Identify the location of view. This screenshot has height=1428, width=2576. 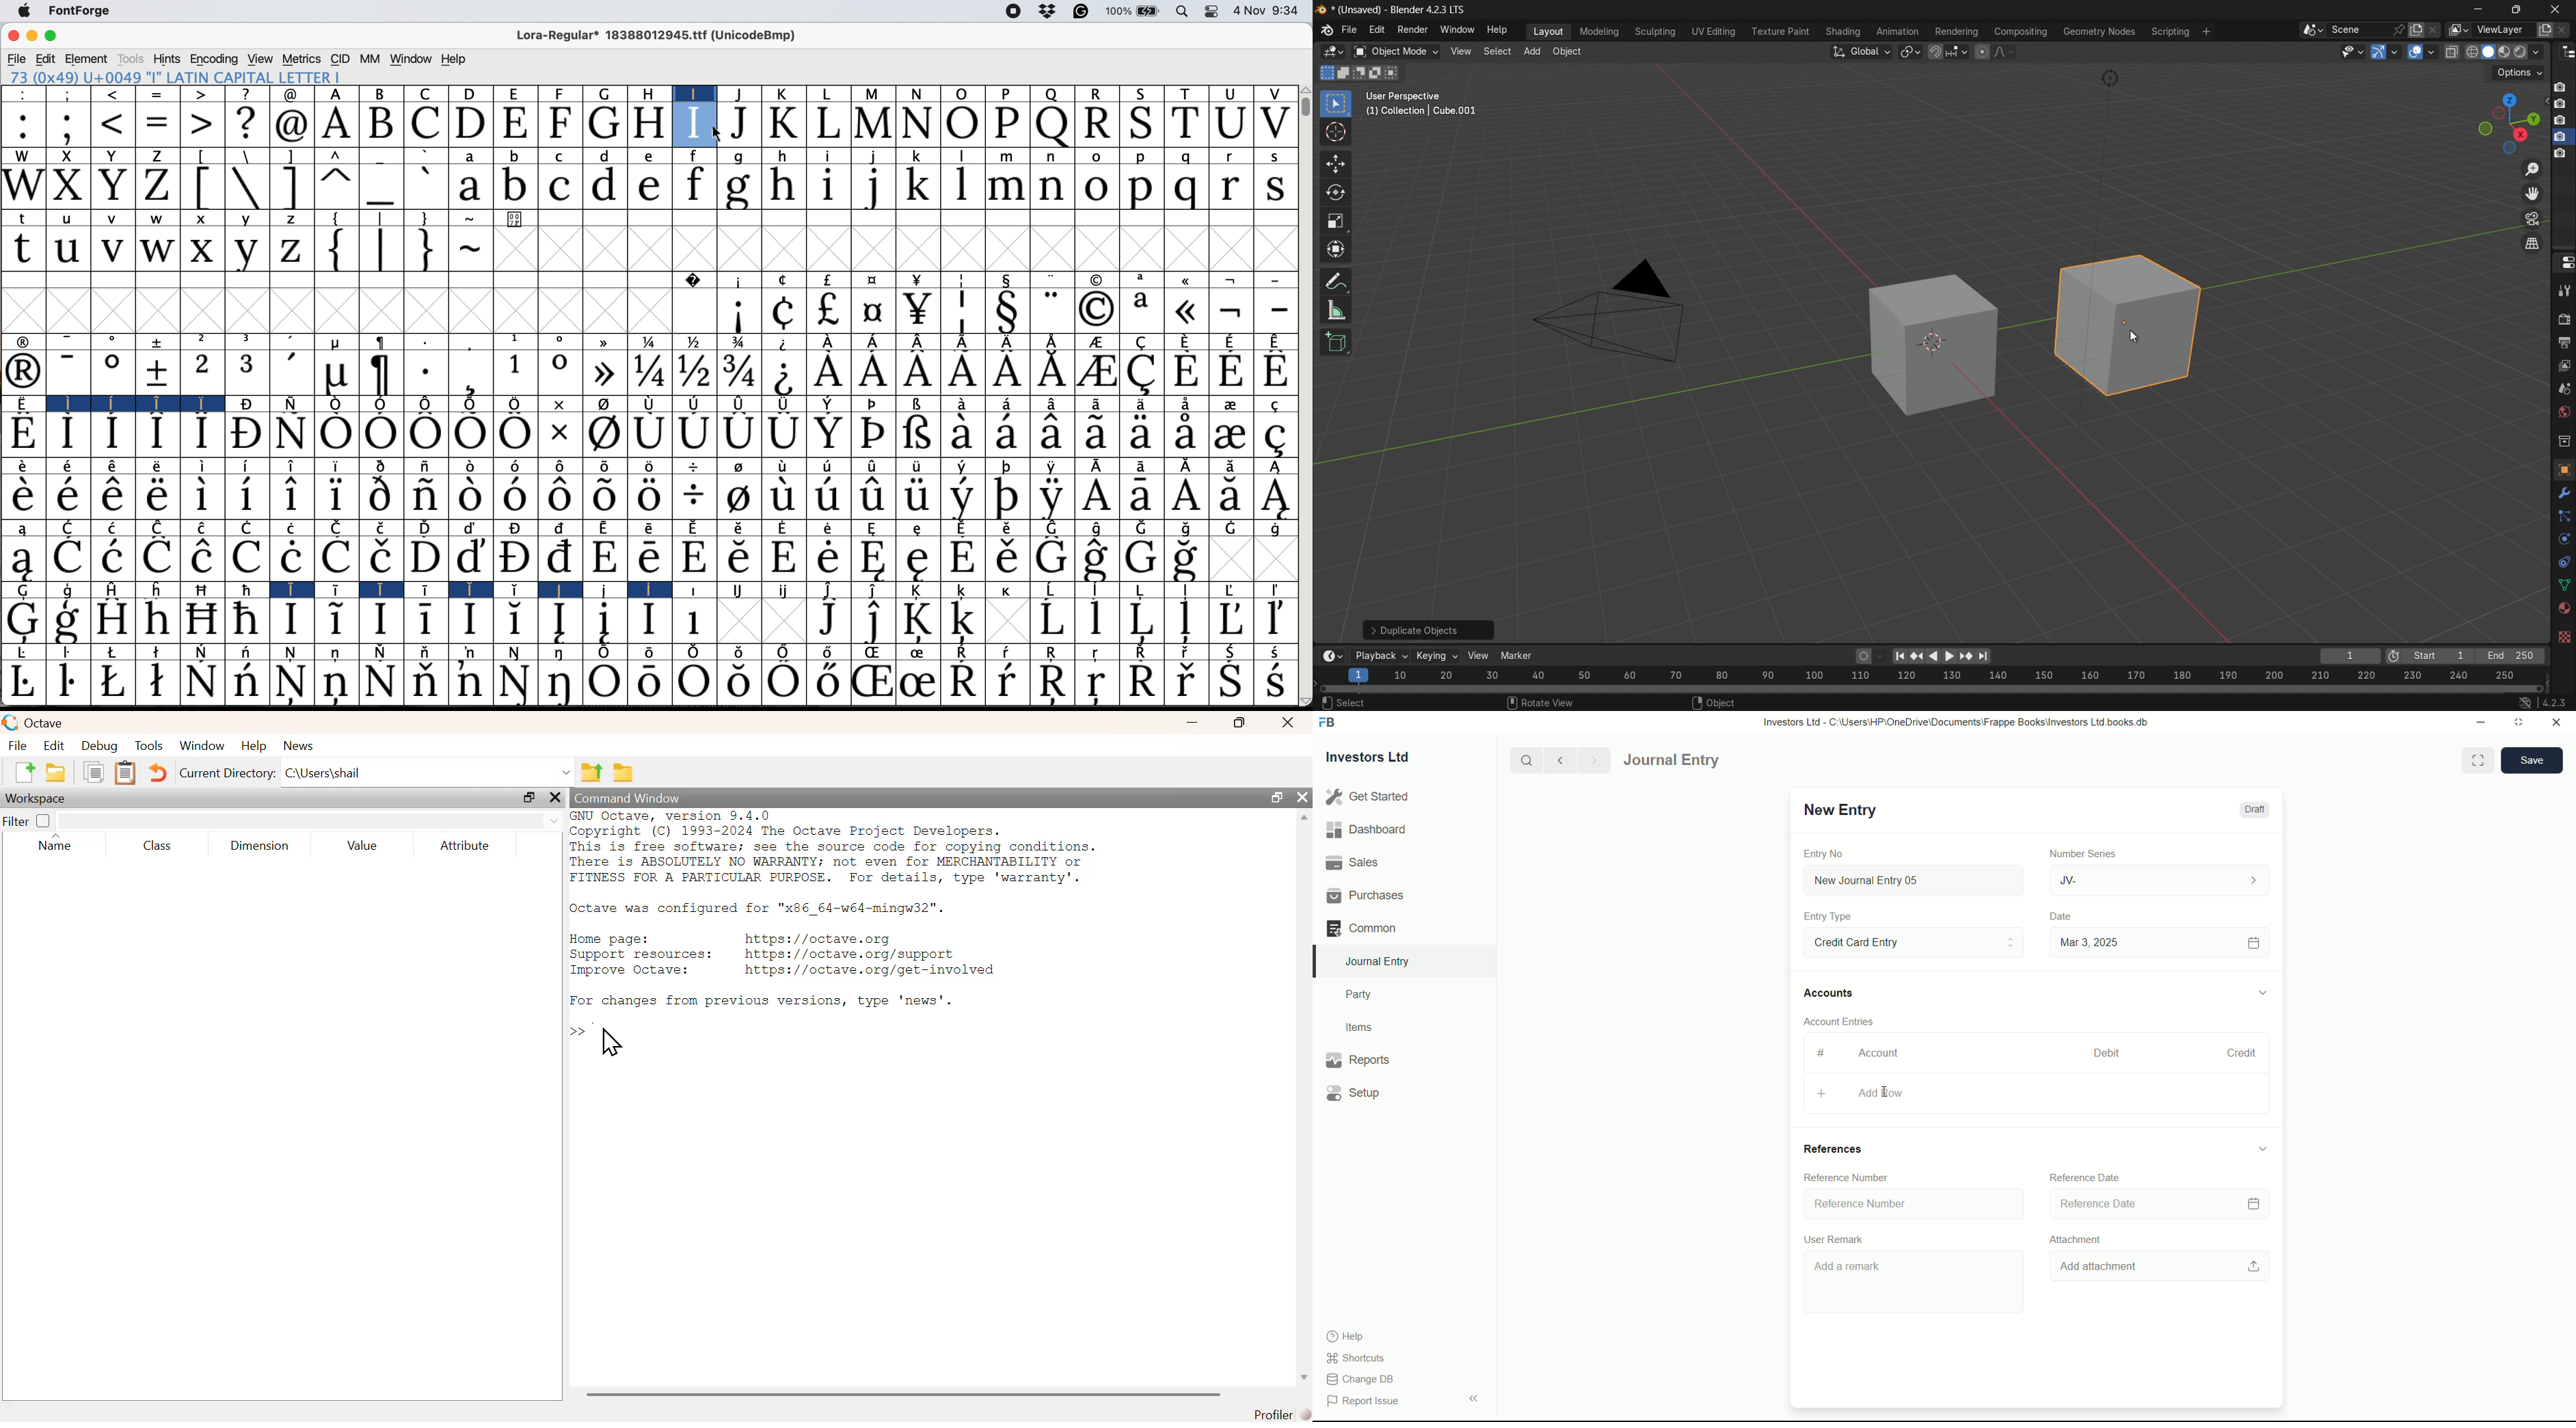
(261, 58).